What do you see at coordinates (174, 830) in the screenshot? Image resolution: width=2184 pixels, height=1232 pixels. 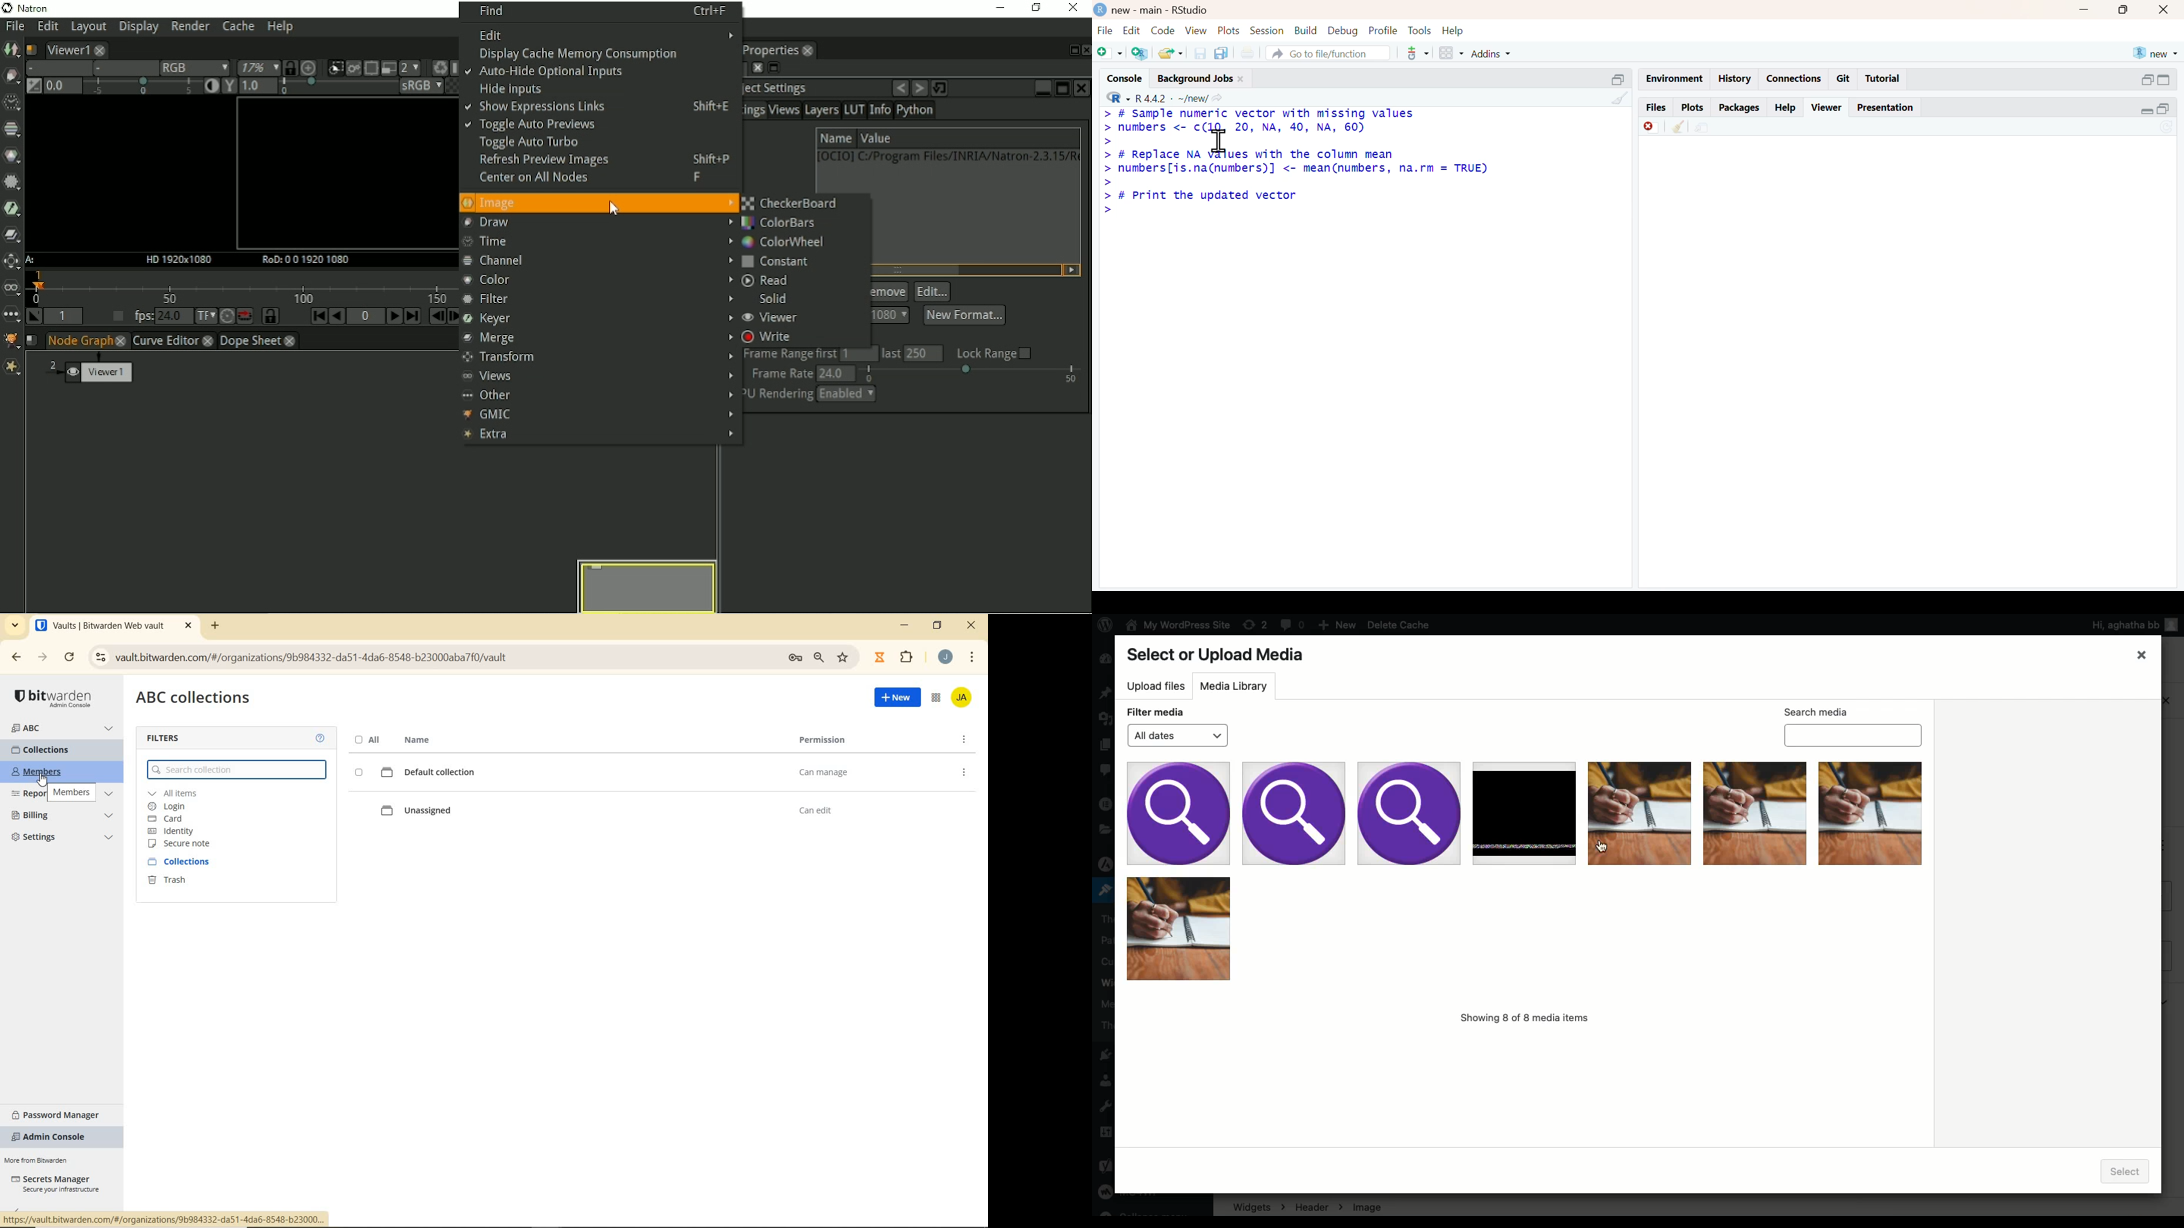 I see `IDENTITY` at bounding box center [174, 830].